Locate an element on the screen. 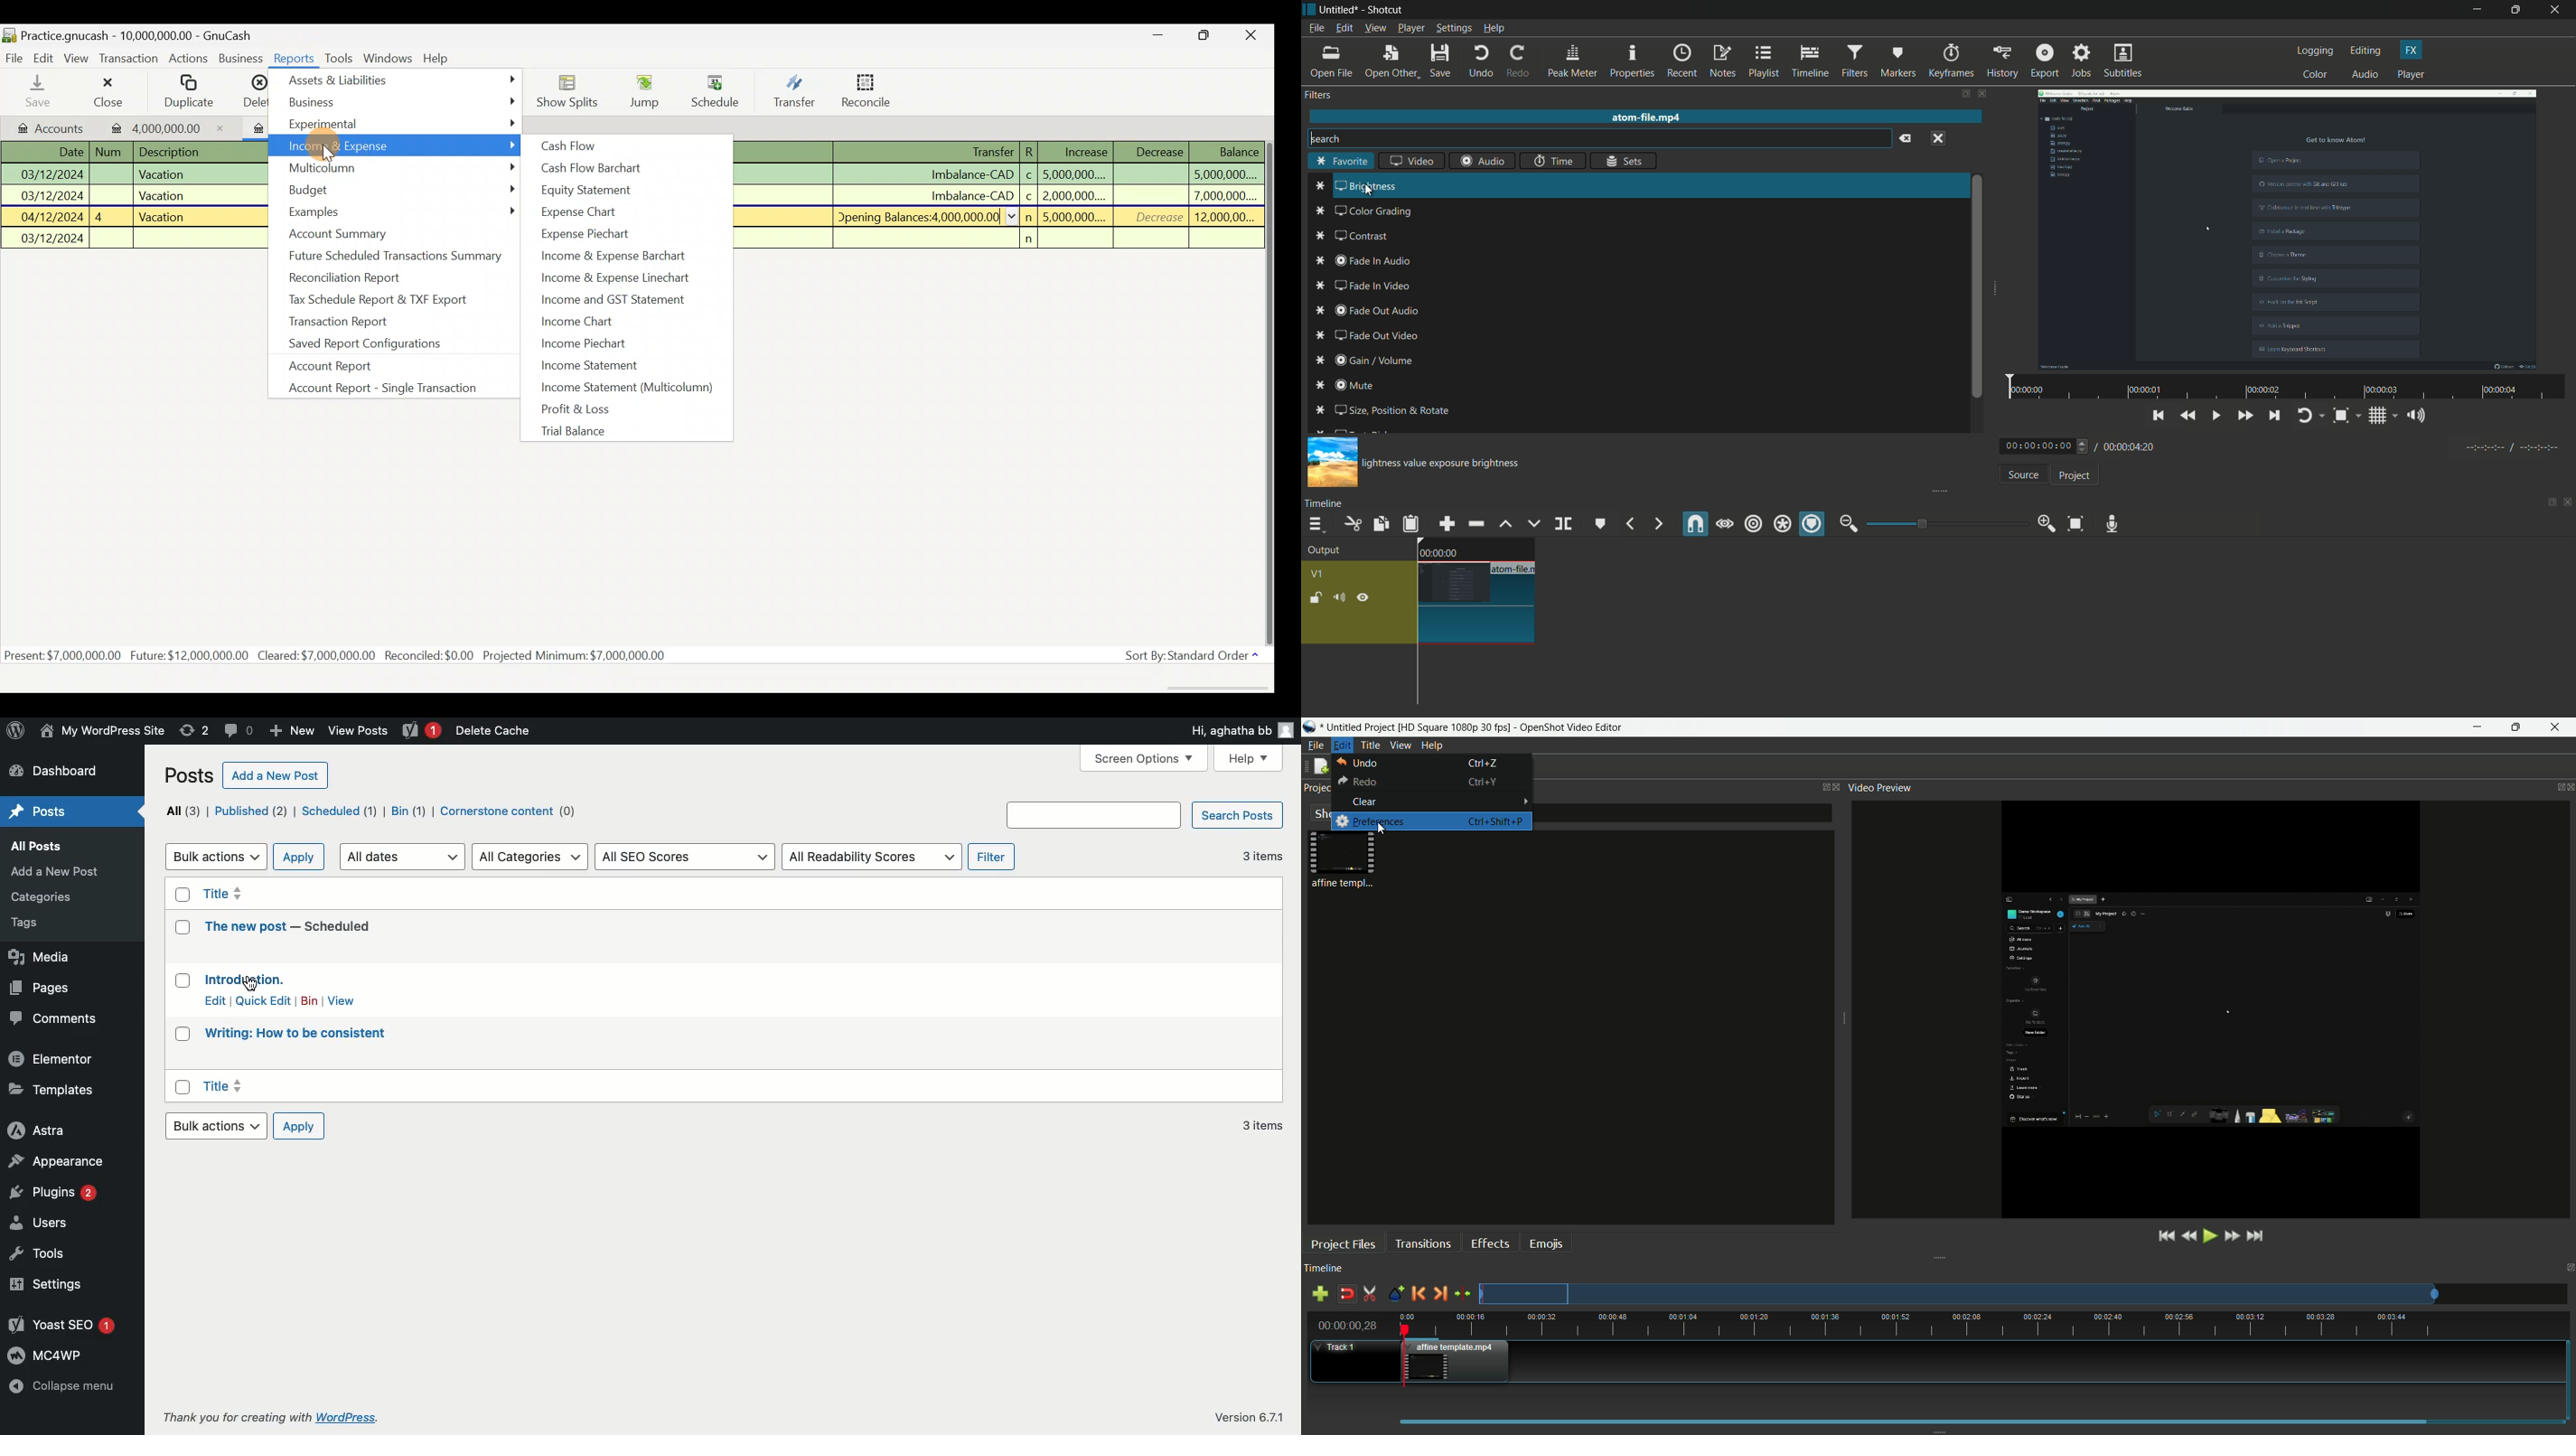 The width and height of the screenshot is (2576, 1456). Cornerstone content is located at coordinates (518, 812).